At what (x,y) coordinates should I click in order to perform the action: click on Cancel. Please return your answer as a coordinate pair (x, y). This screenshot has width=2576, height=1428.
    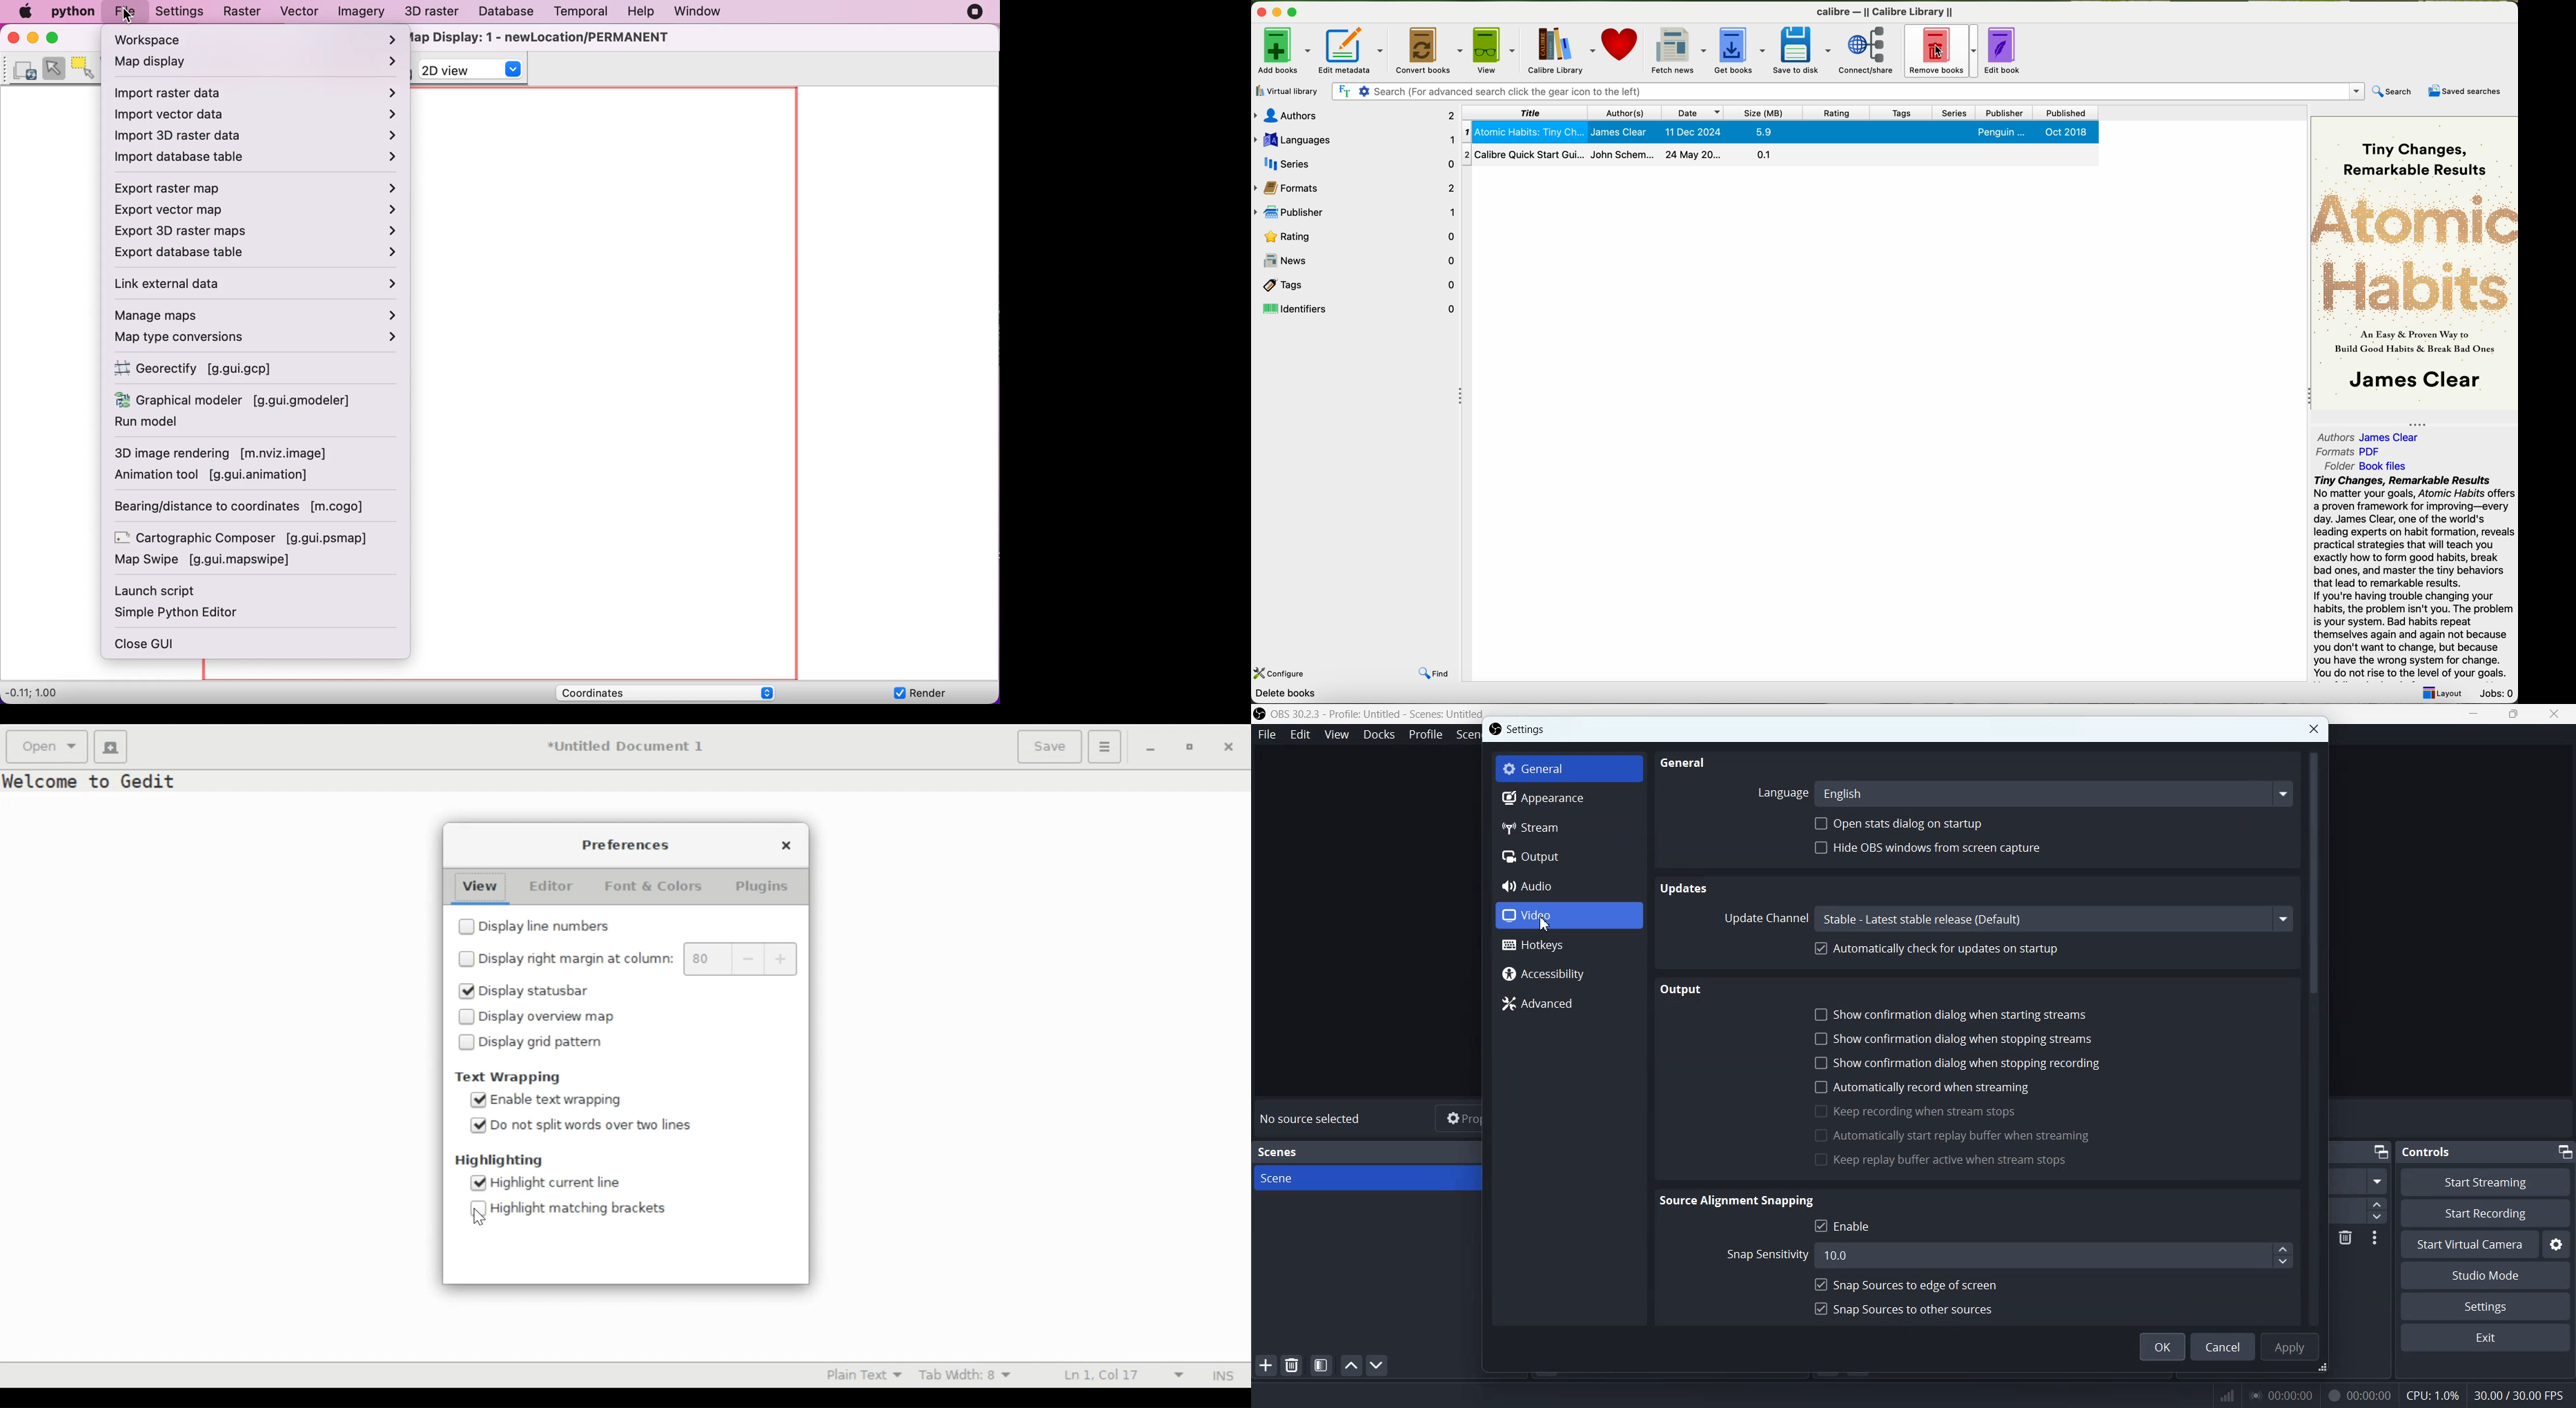
    Looking at the image, I should click on (2224, 1346).